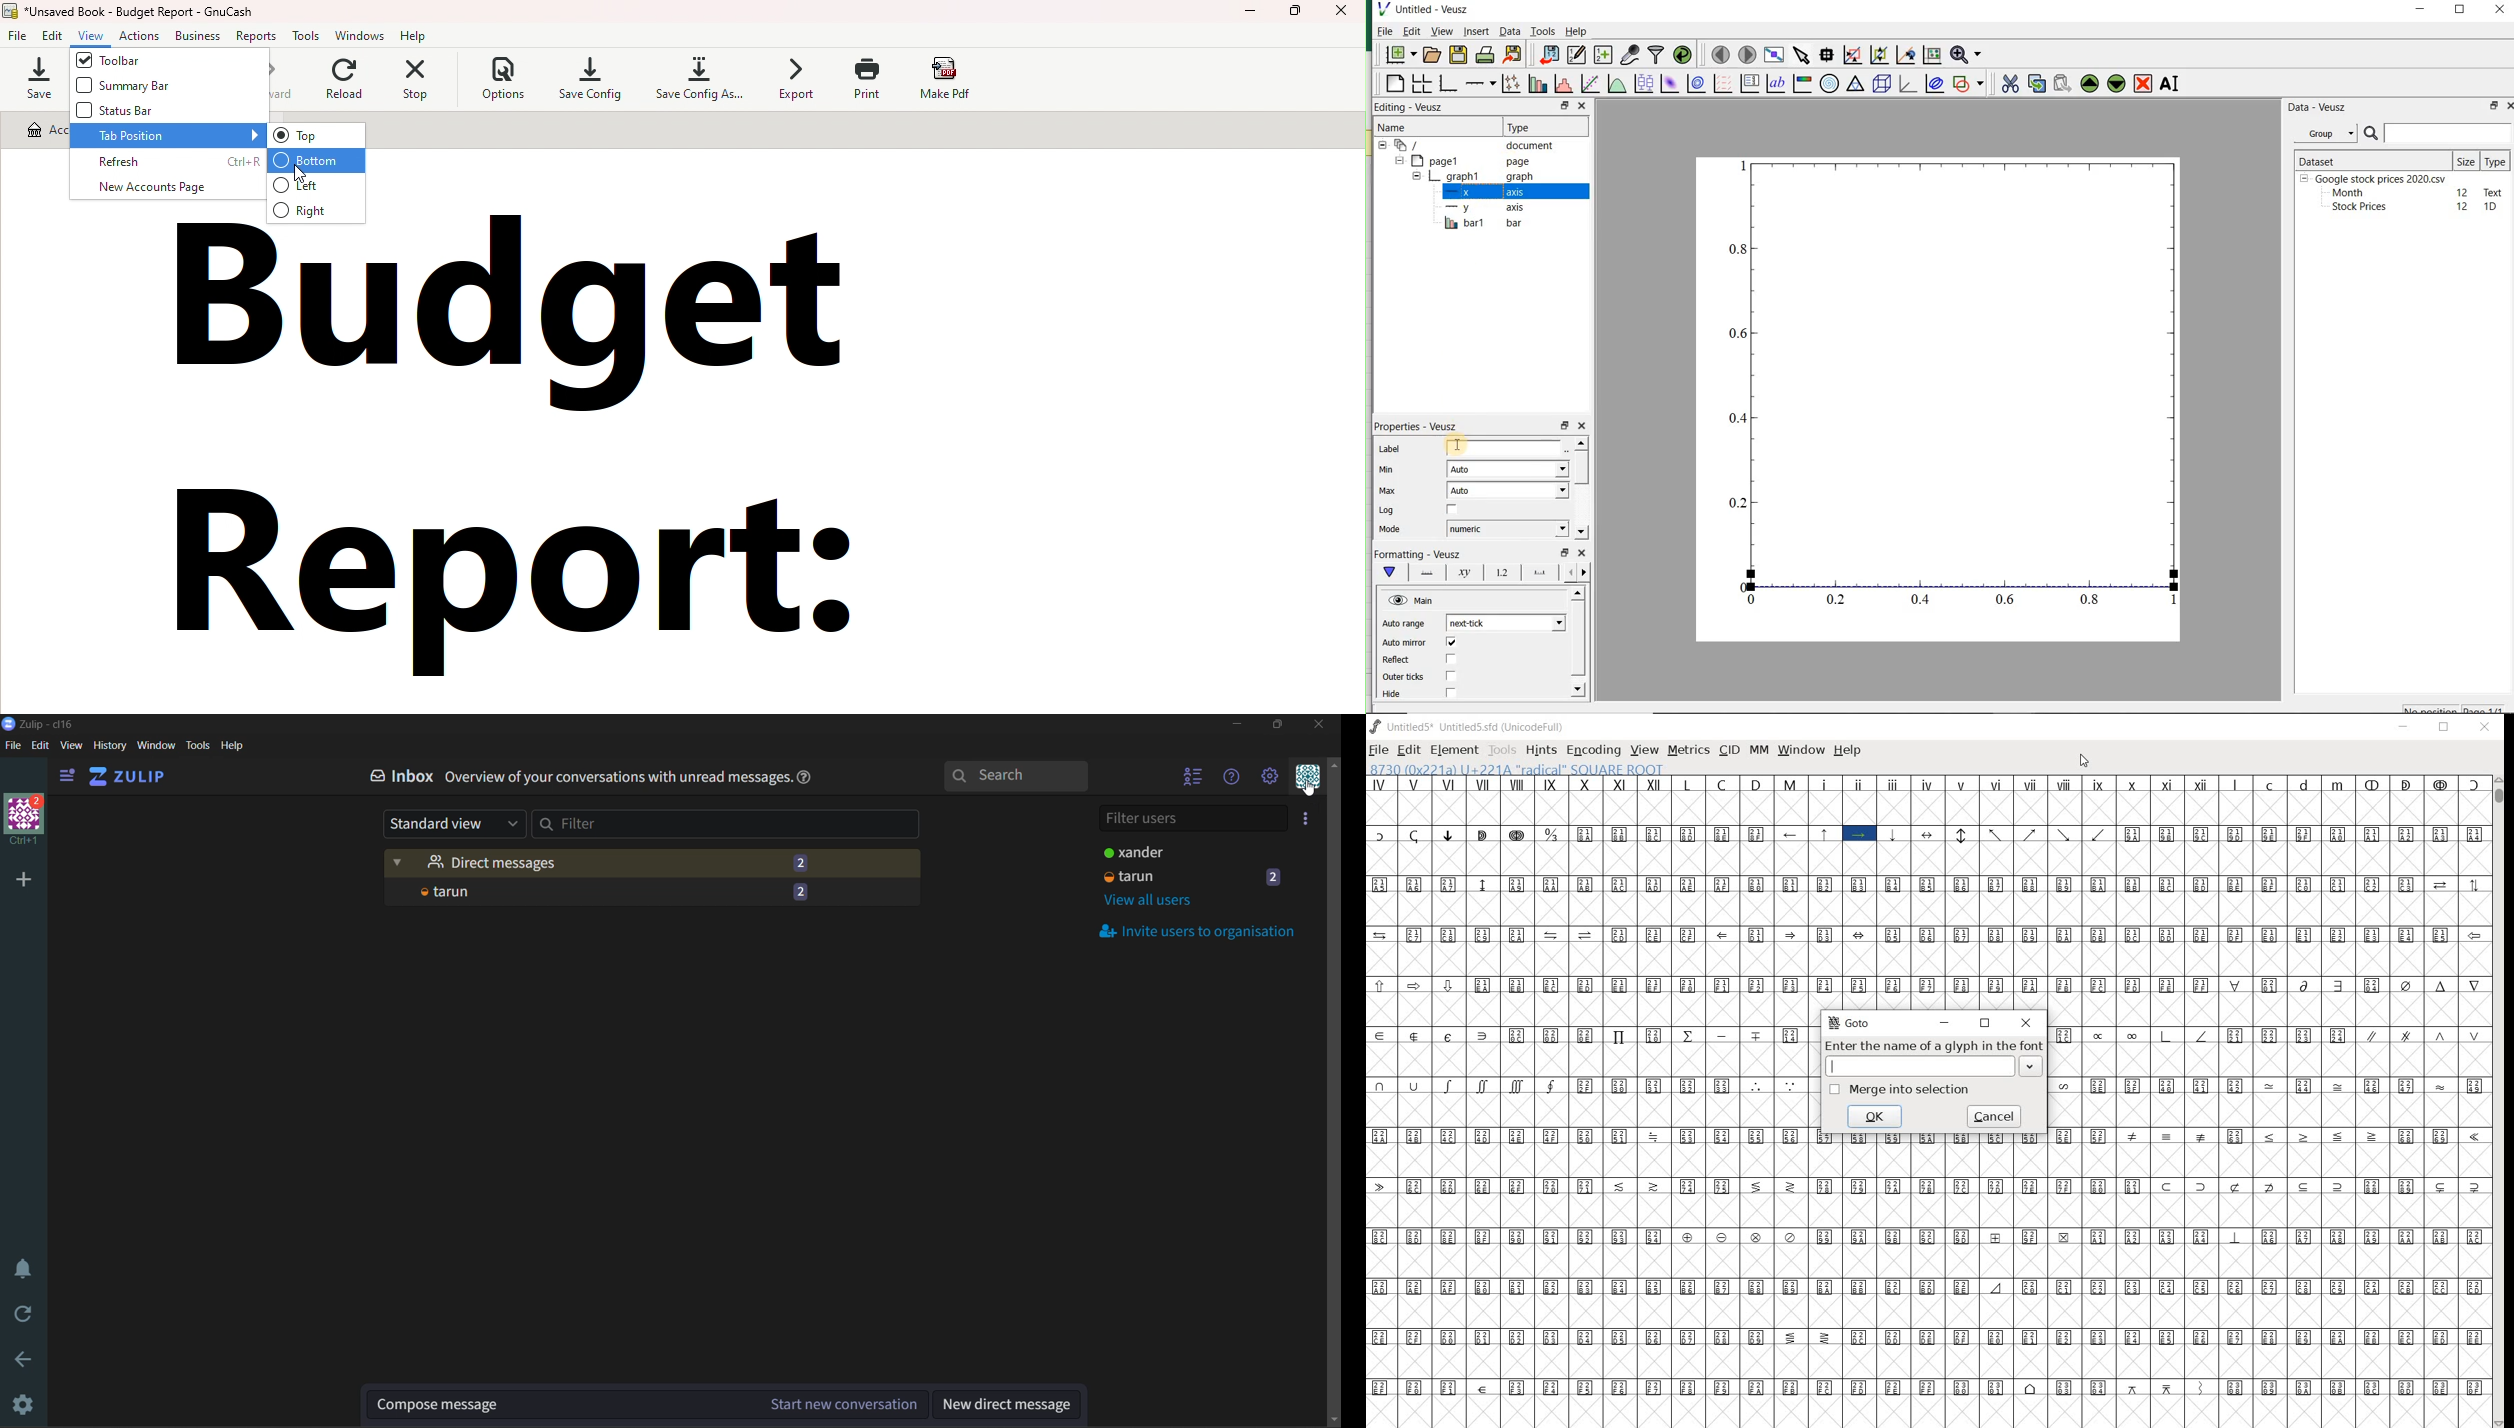  Describe the element at coordinates (1576, 55) in the screenshot. I see `edit and enter new datasets` at that location.